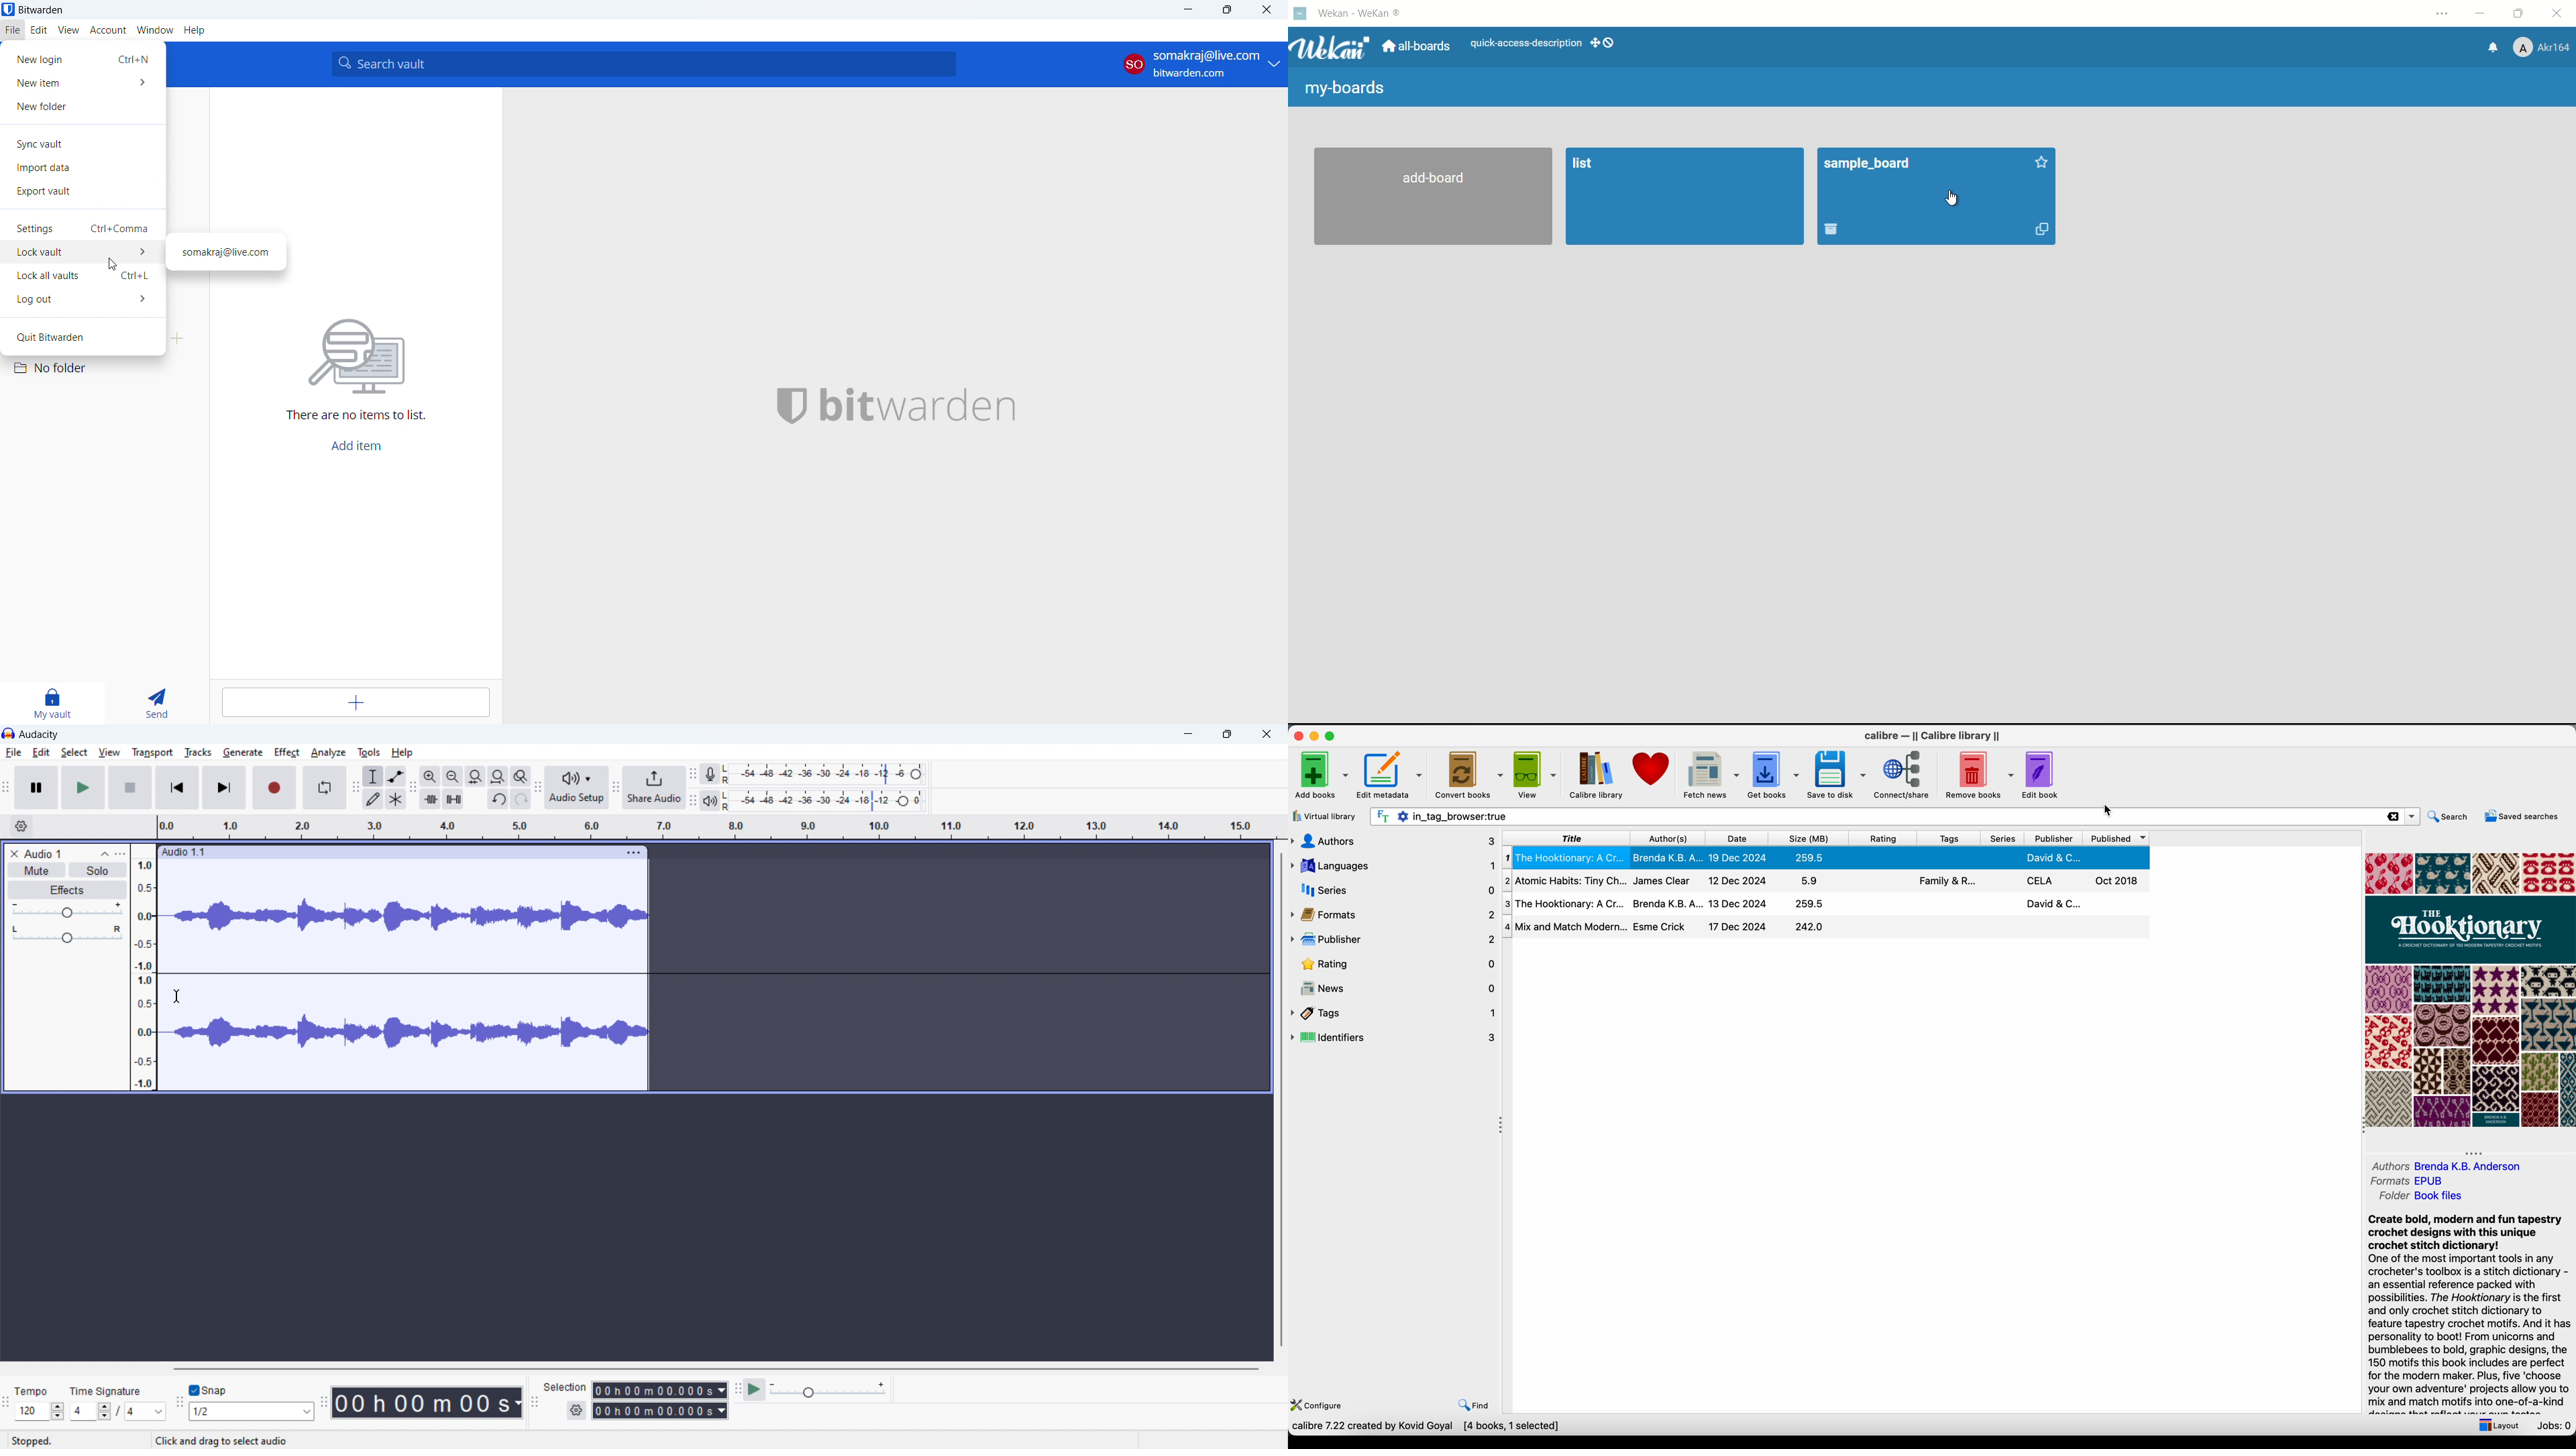 The width and height of the screenshot is (2576, 1456). I want to click on title, so click(40, 735).